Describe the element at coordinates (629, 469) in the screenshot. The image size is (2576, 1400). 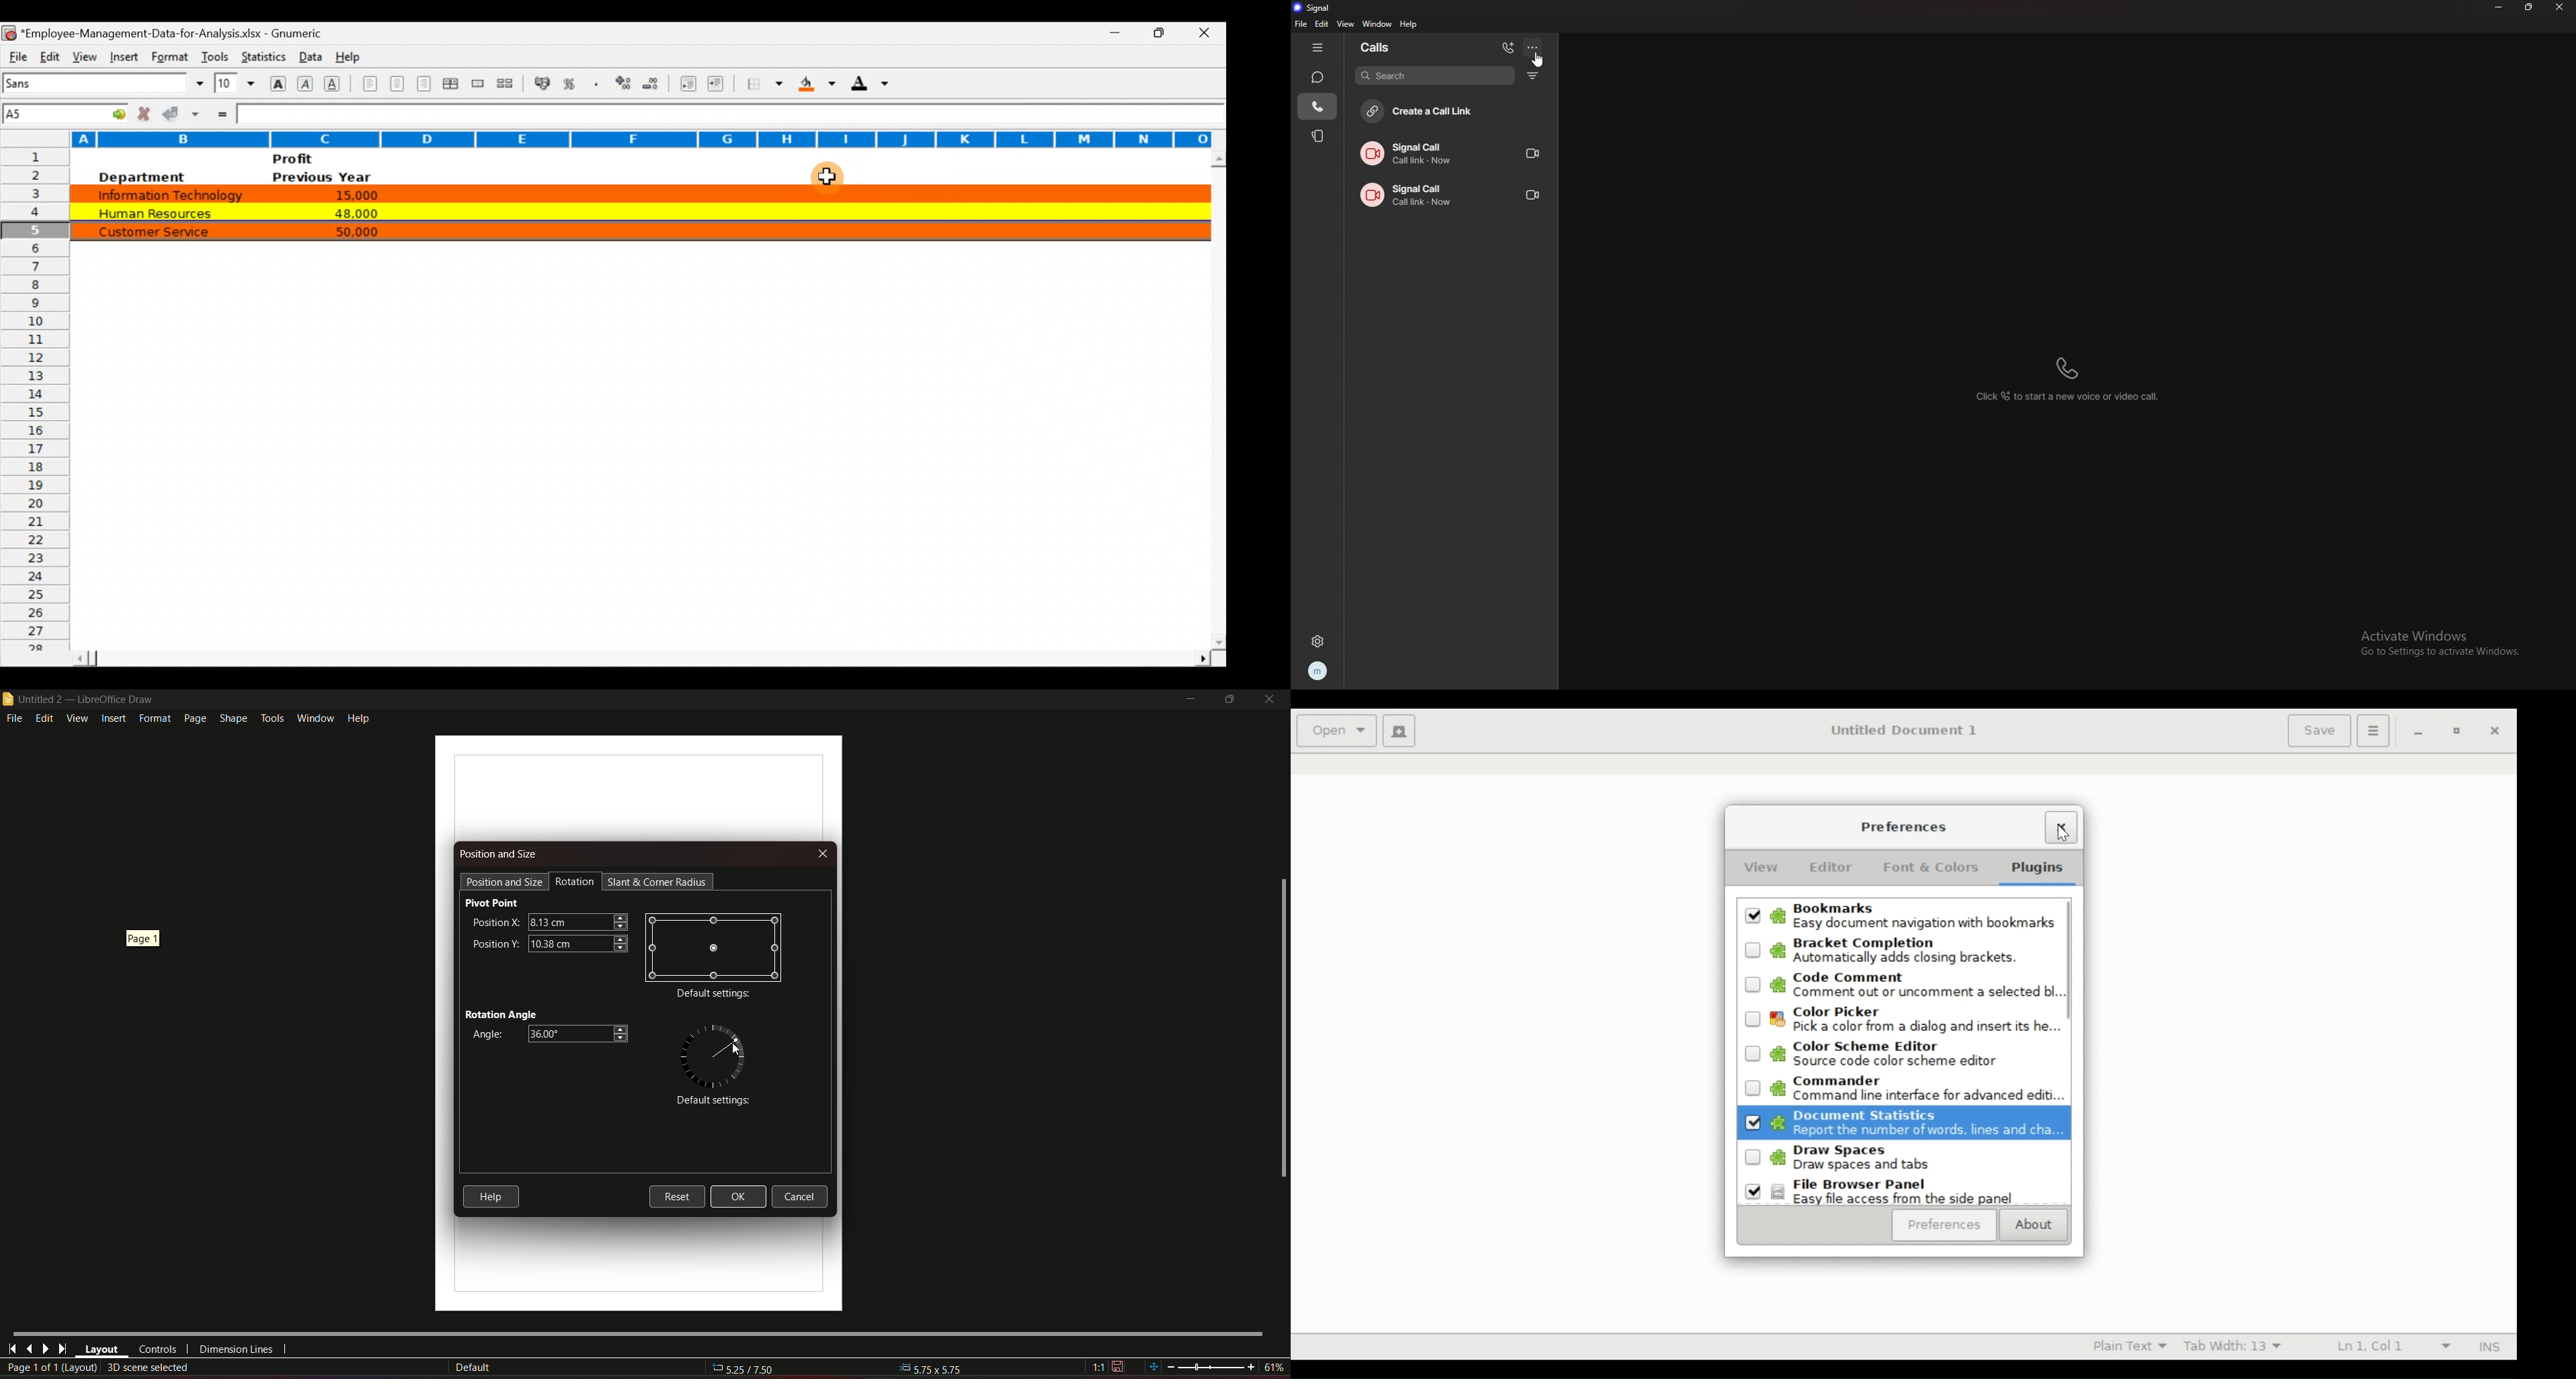
I see `Cells` at that location.